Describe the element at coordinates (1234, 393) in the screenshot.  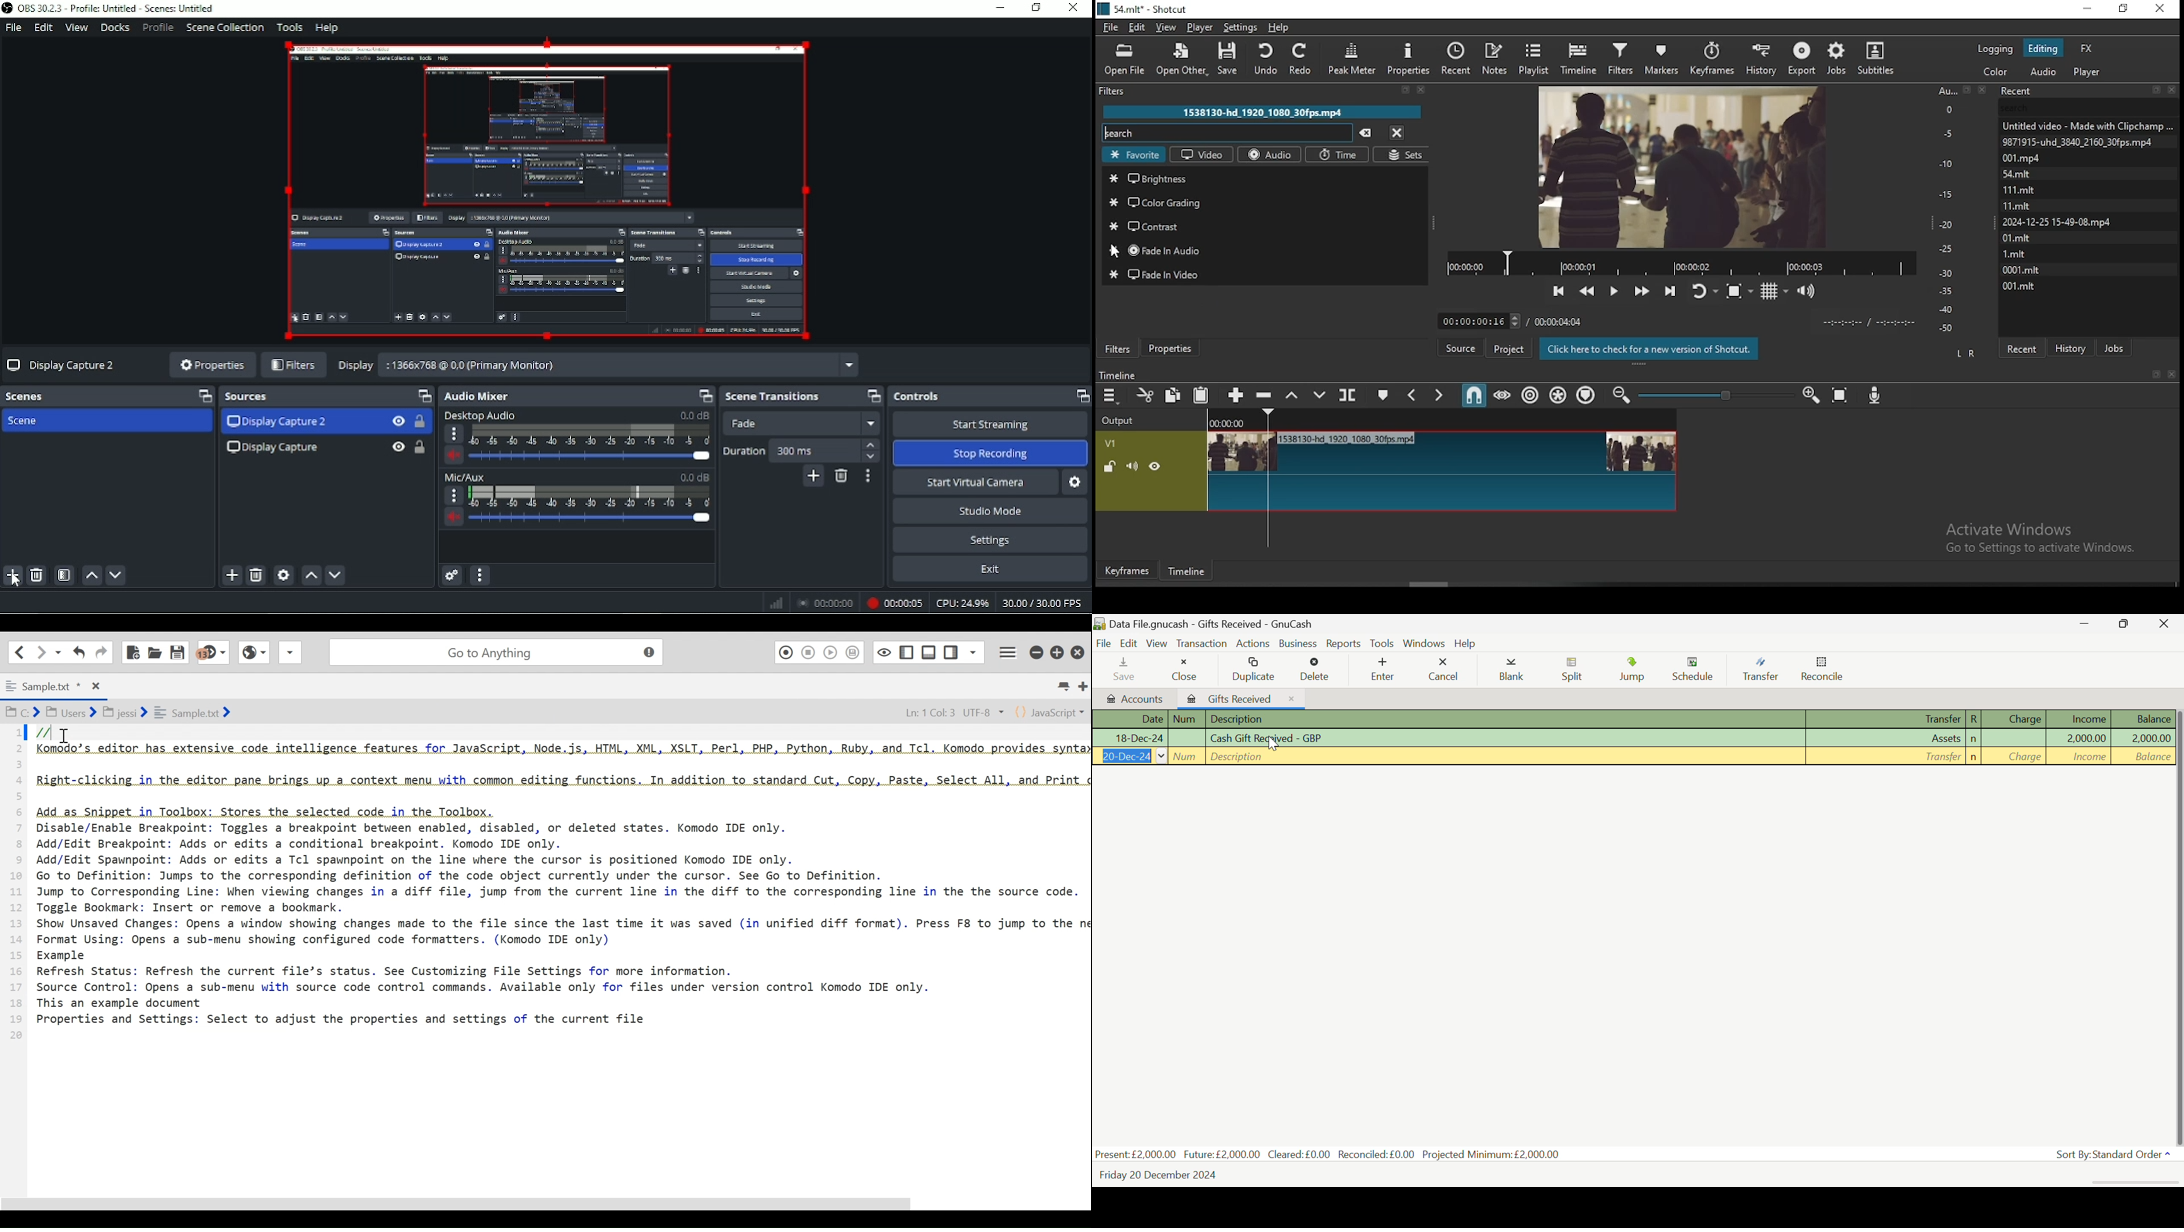
I see `append` at that location.